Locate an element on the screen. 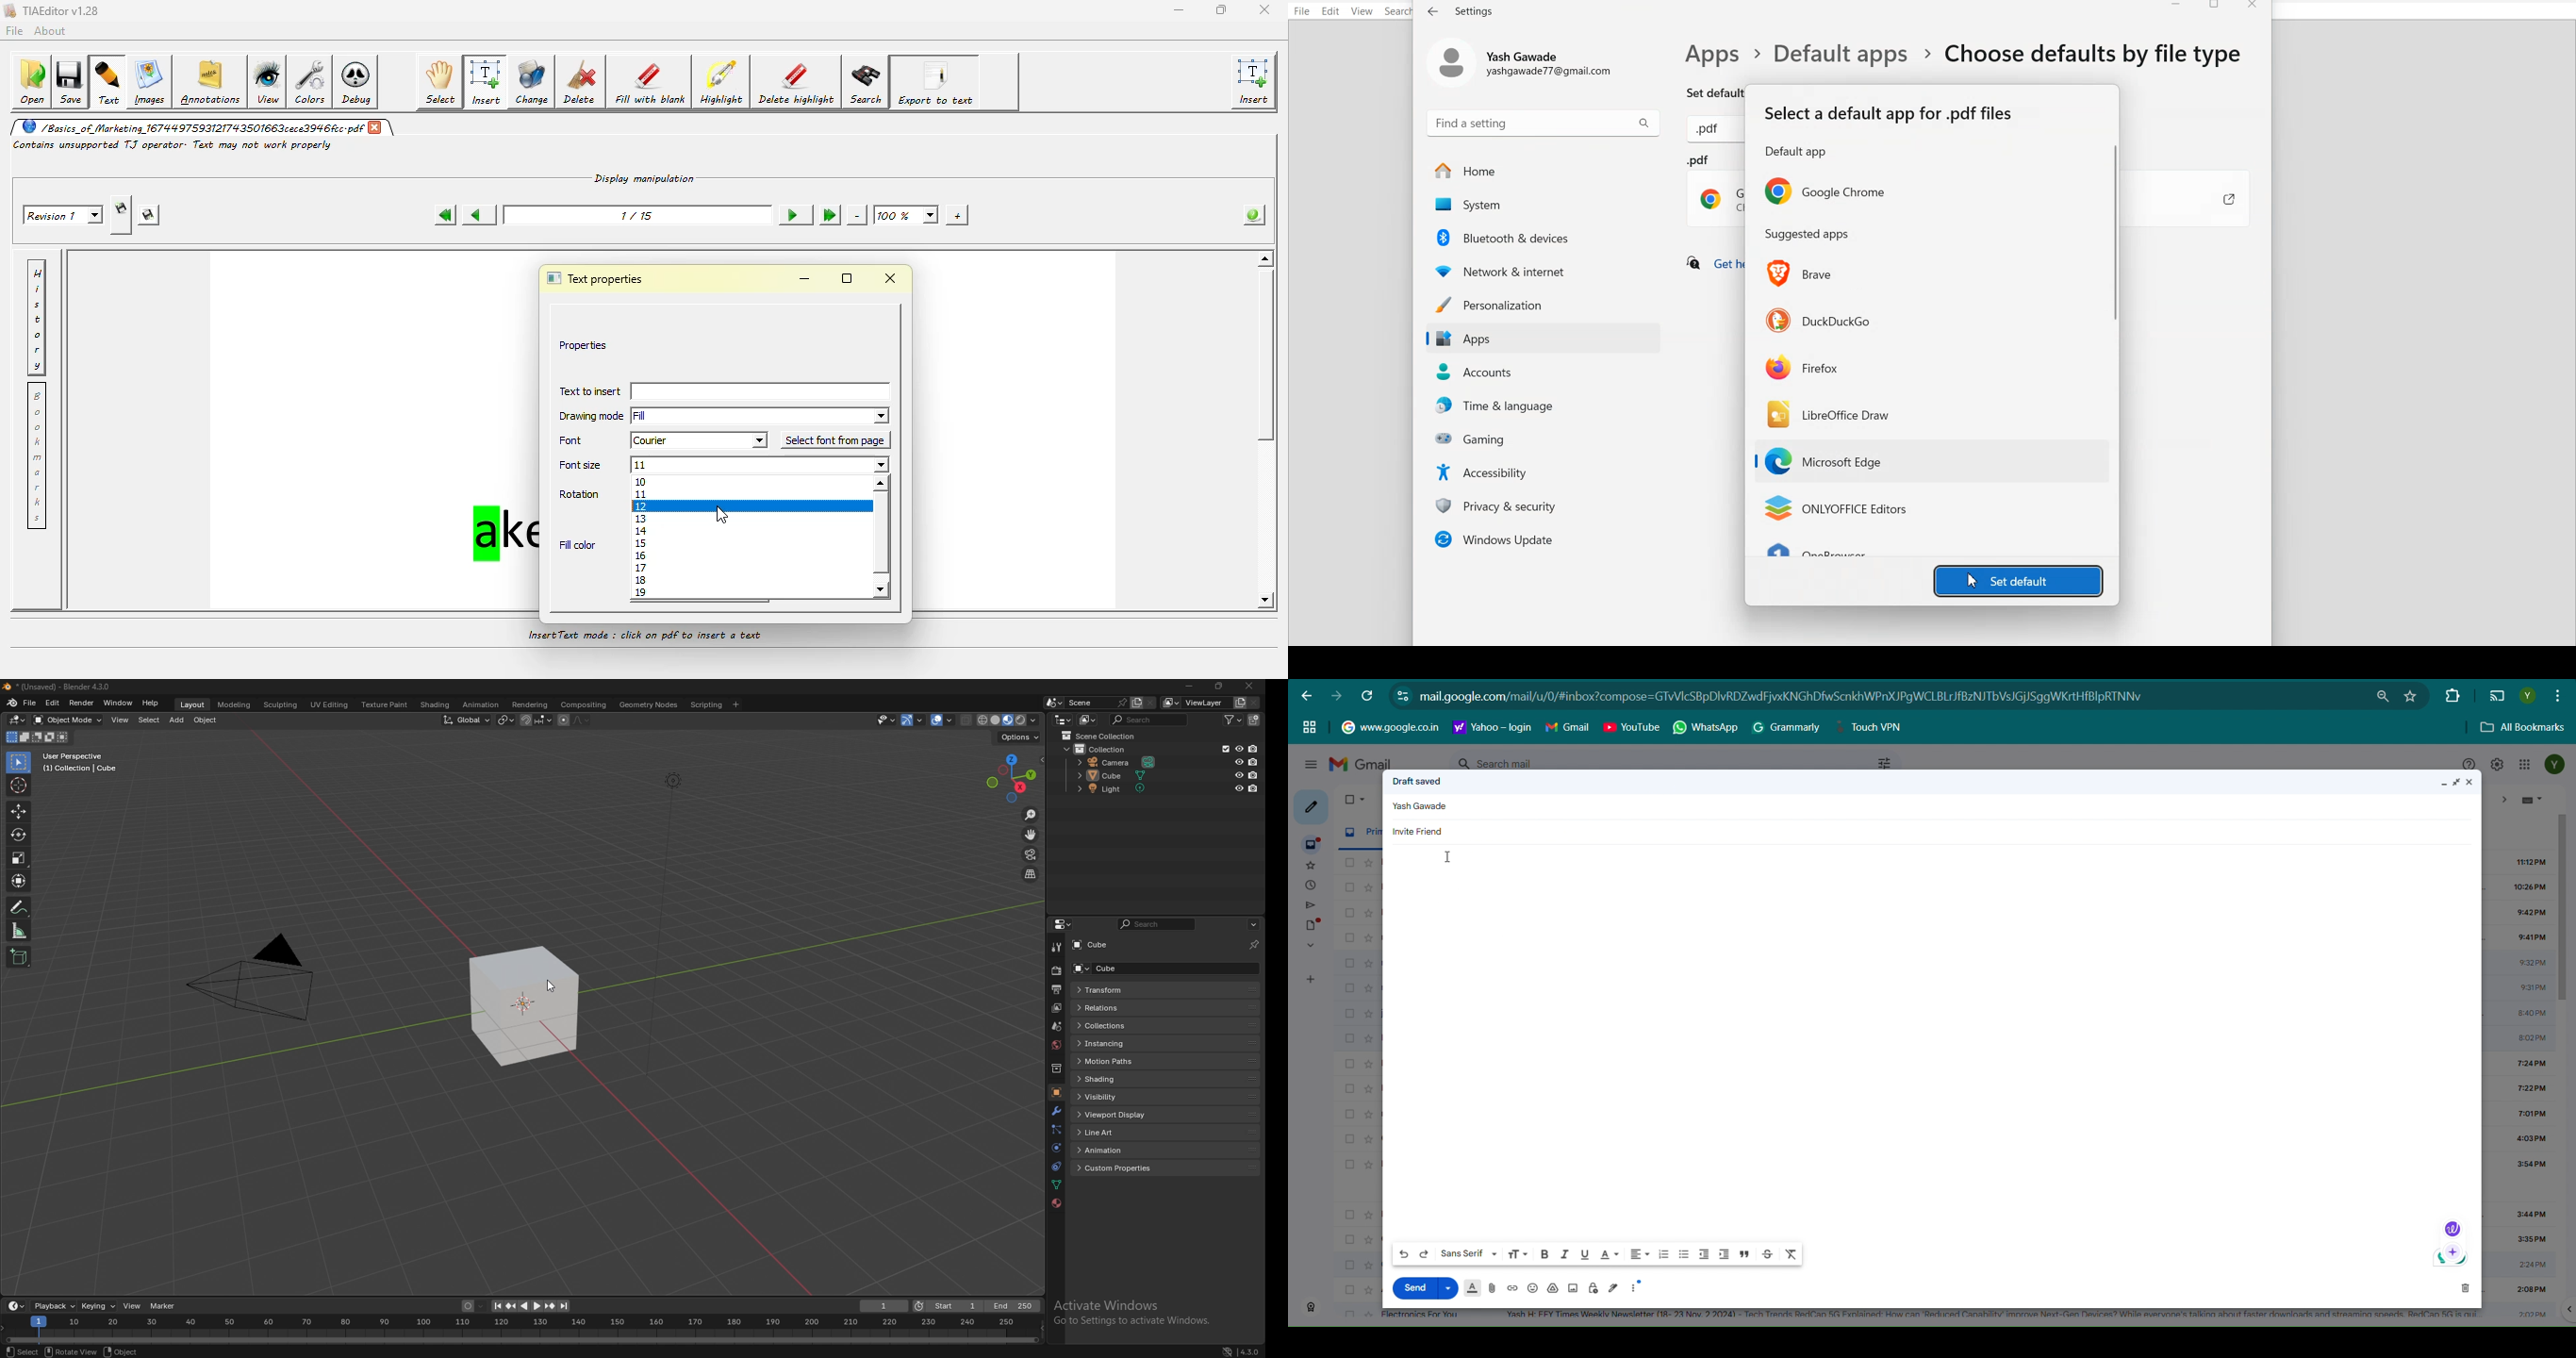  rotate view is located at coordinates (70, 1351).